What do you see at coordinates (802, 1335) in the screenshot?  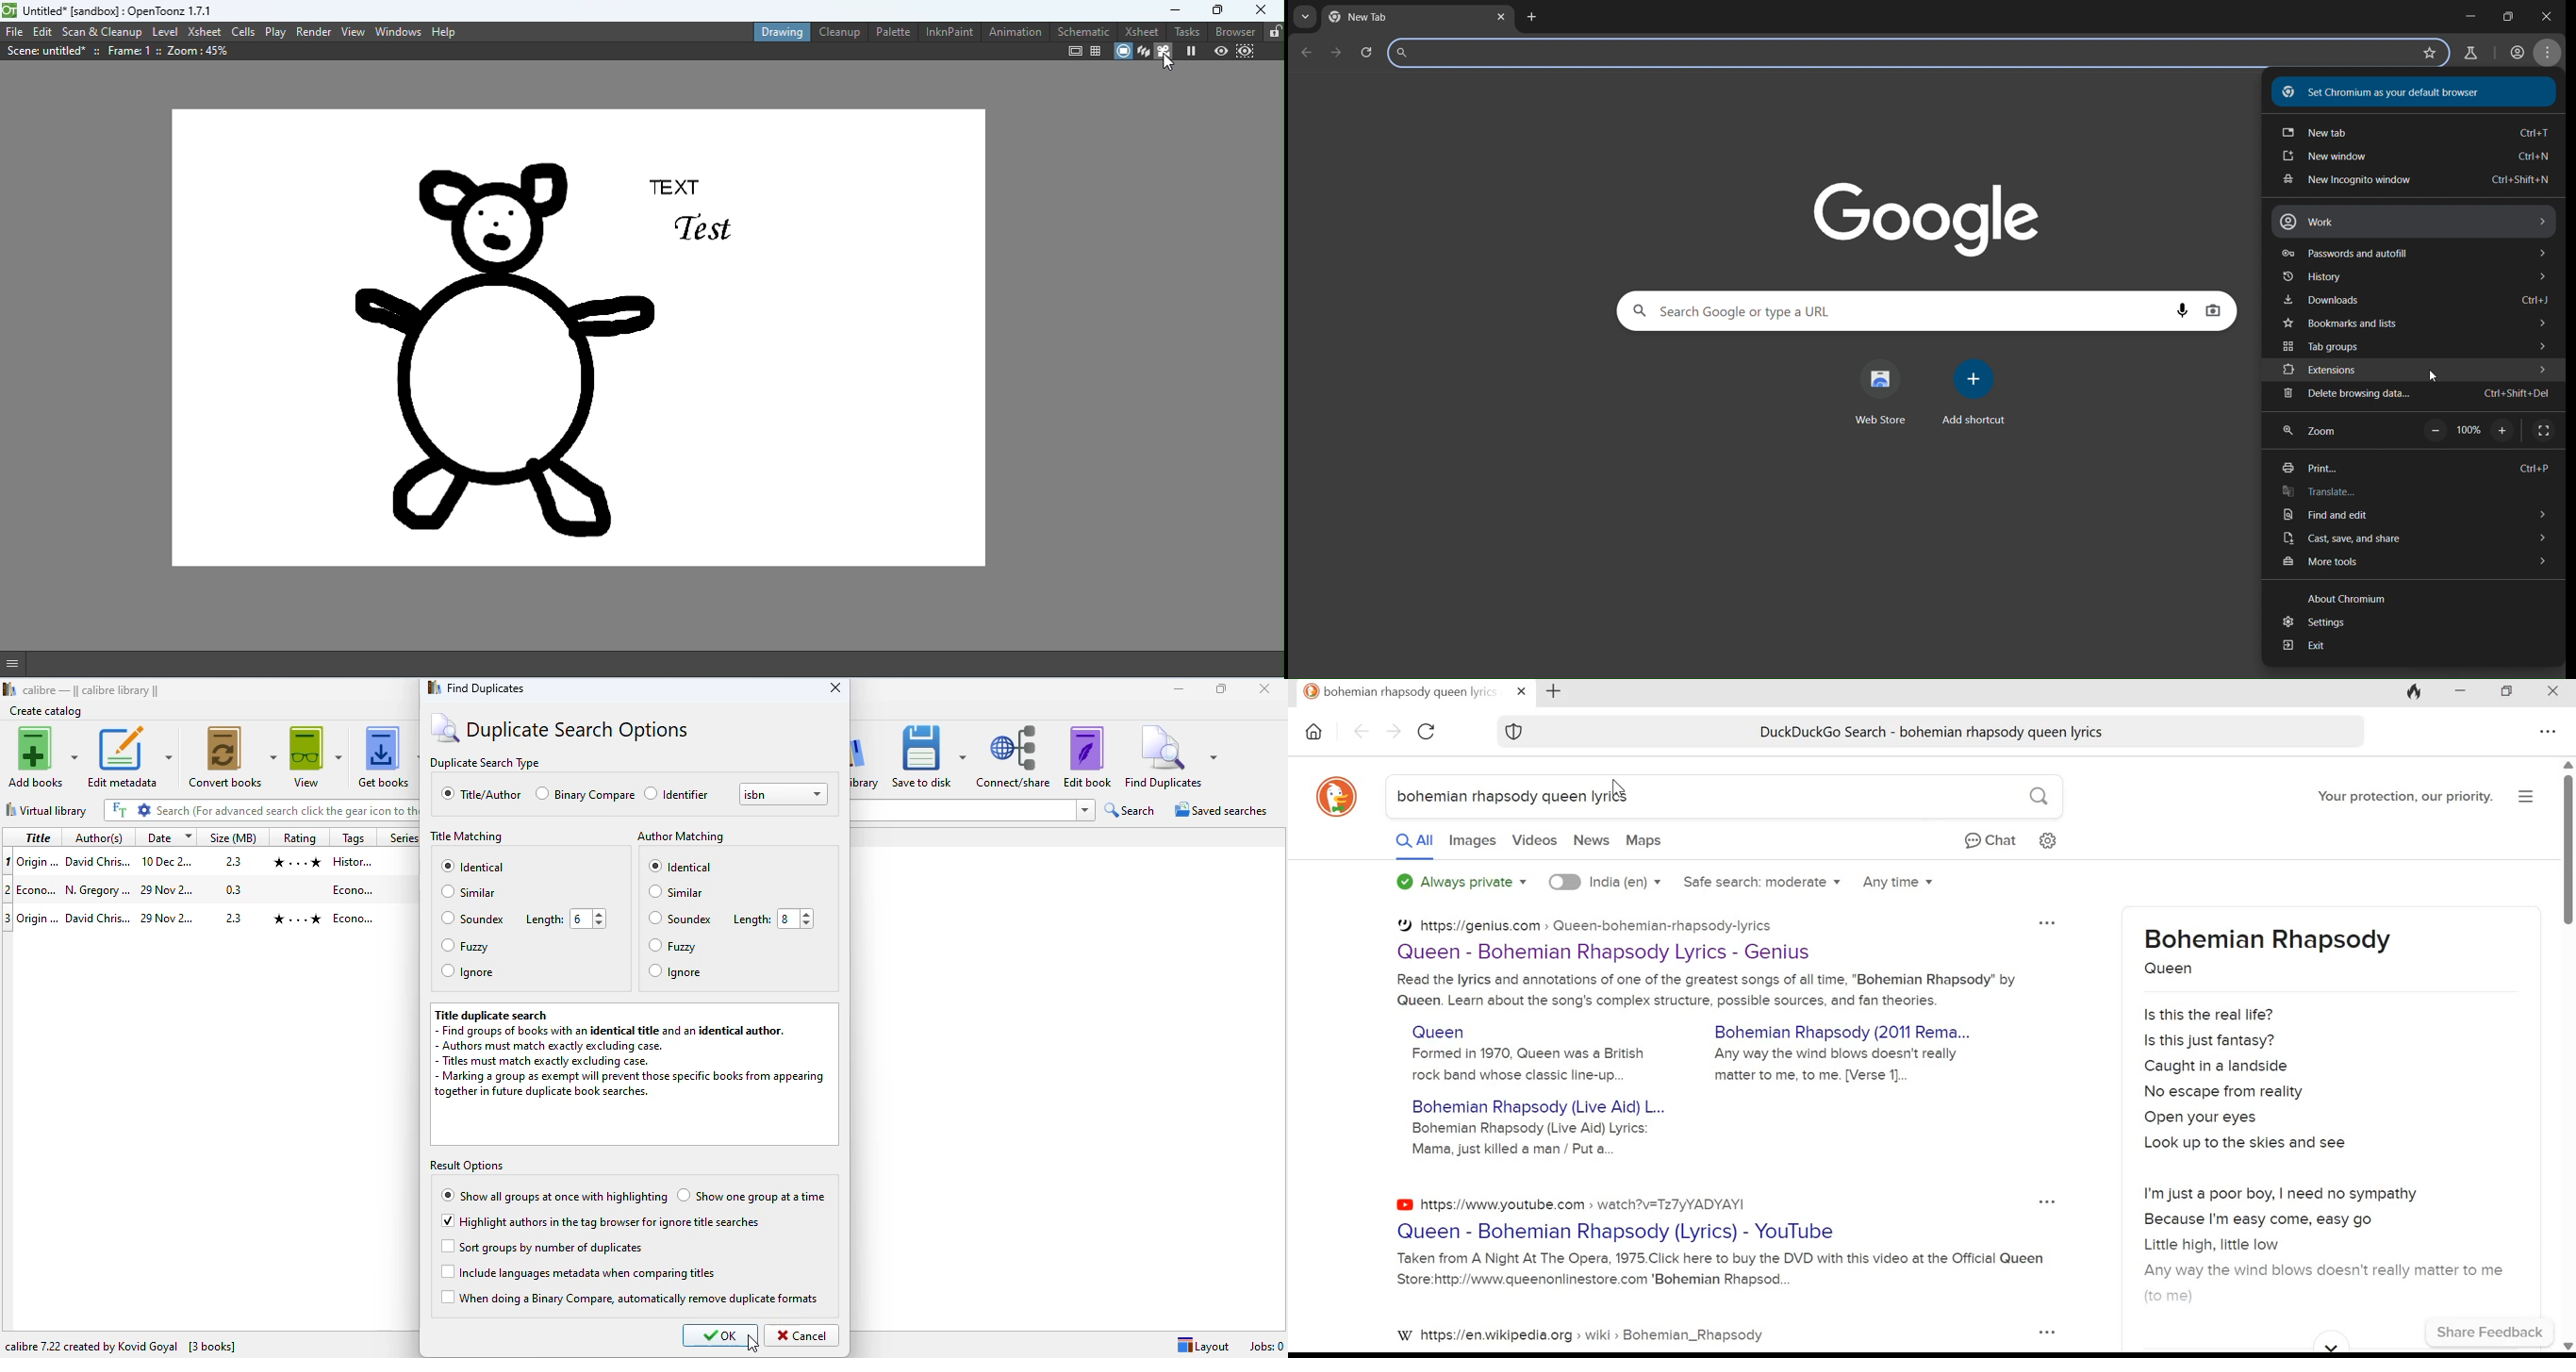 I see `cancel` at bounding box center [802, 1335].